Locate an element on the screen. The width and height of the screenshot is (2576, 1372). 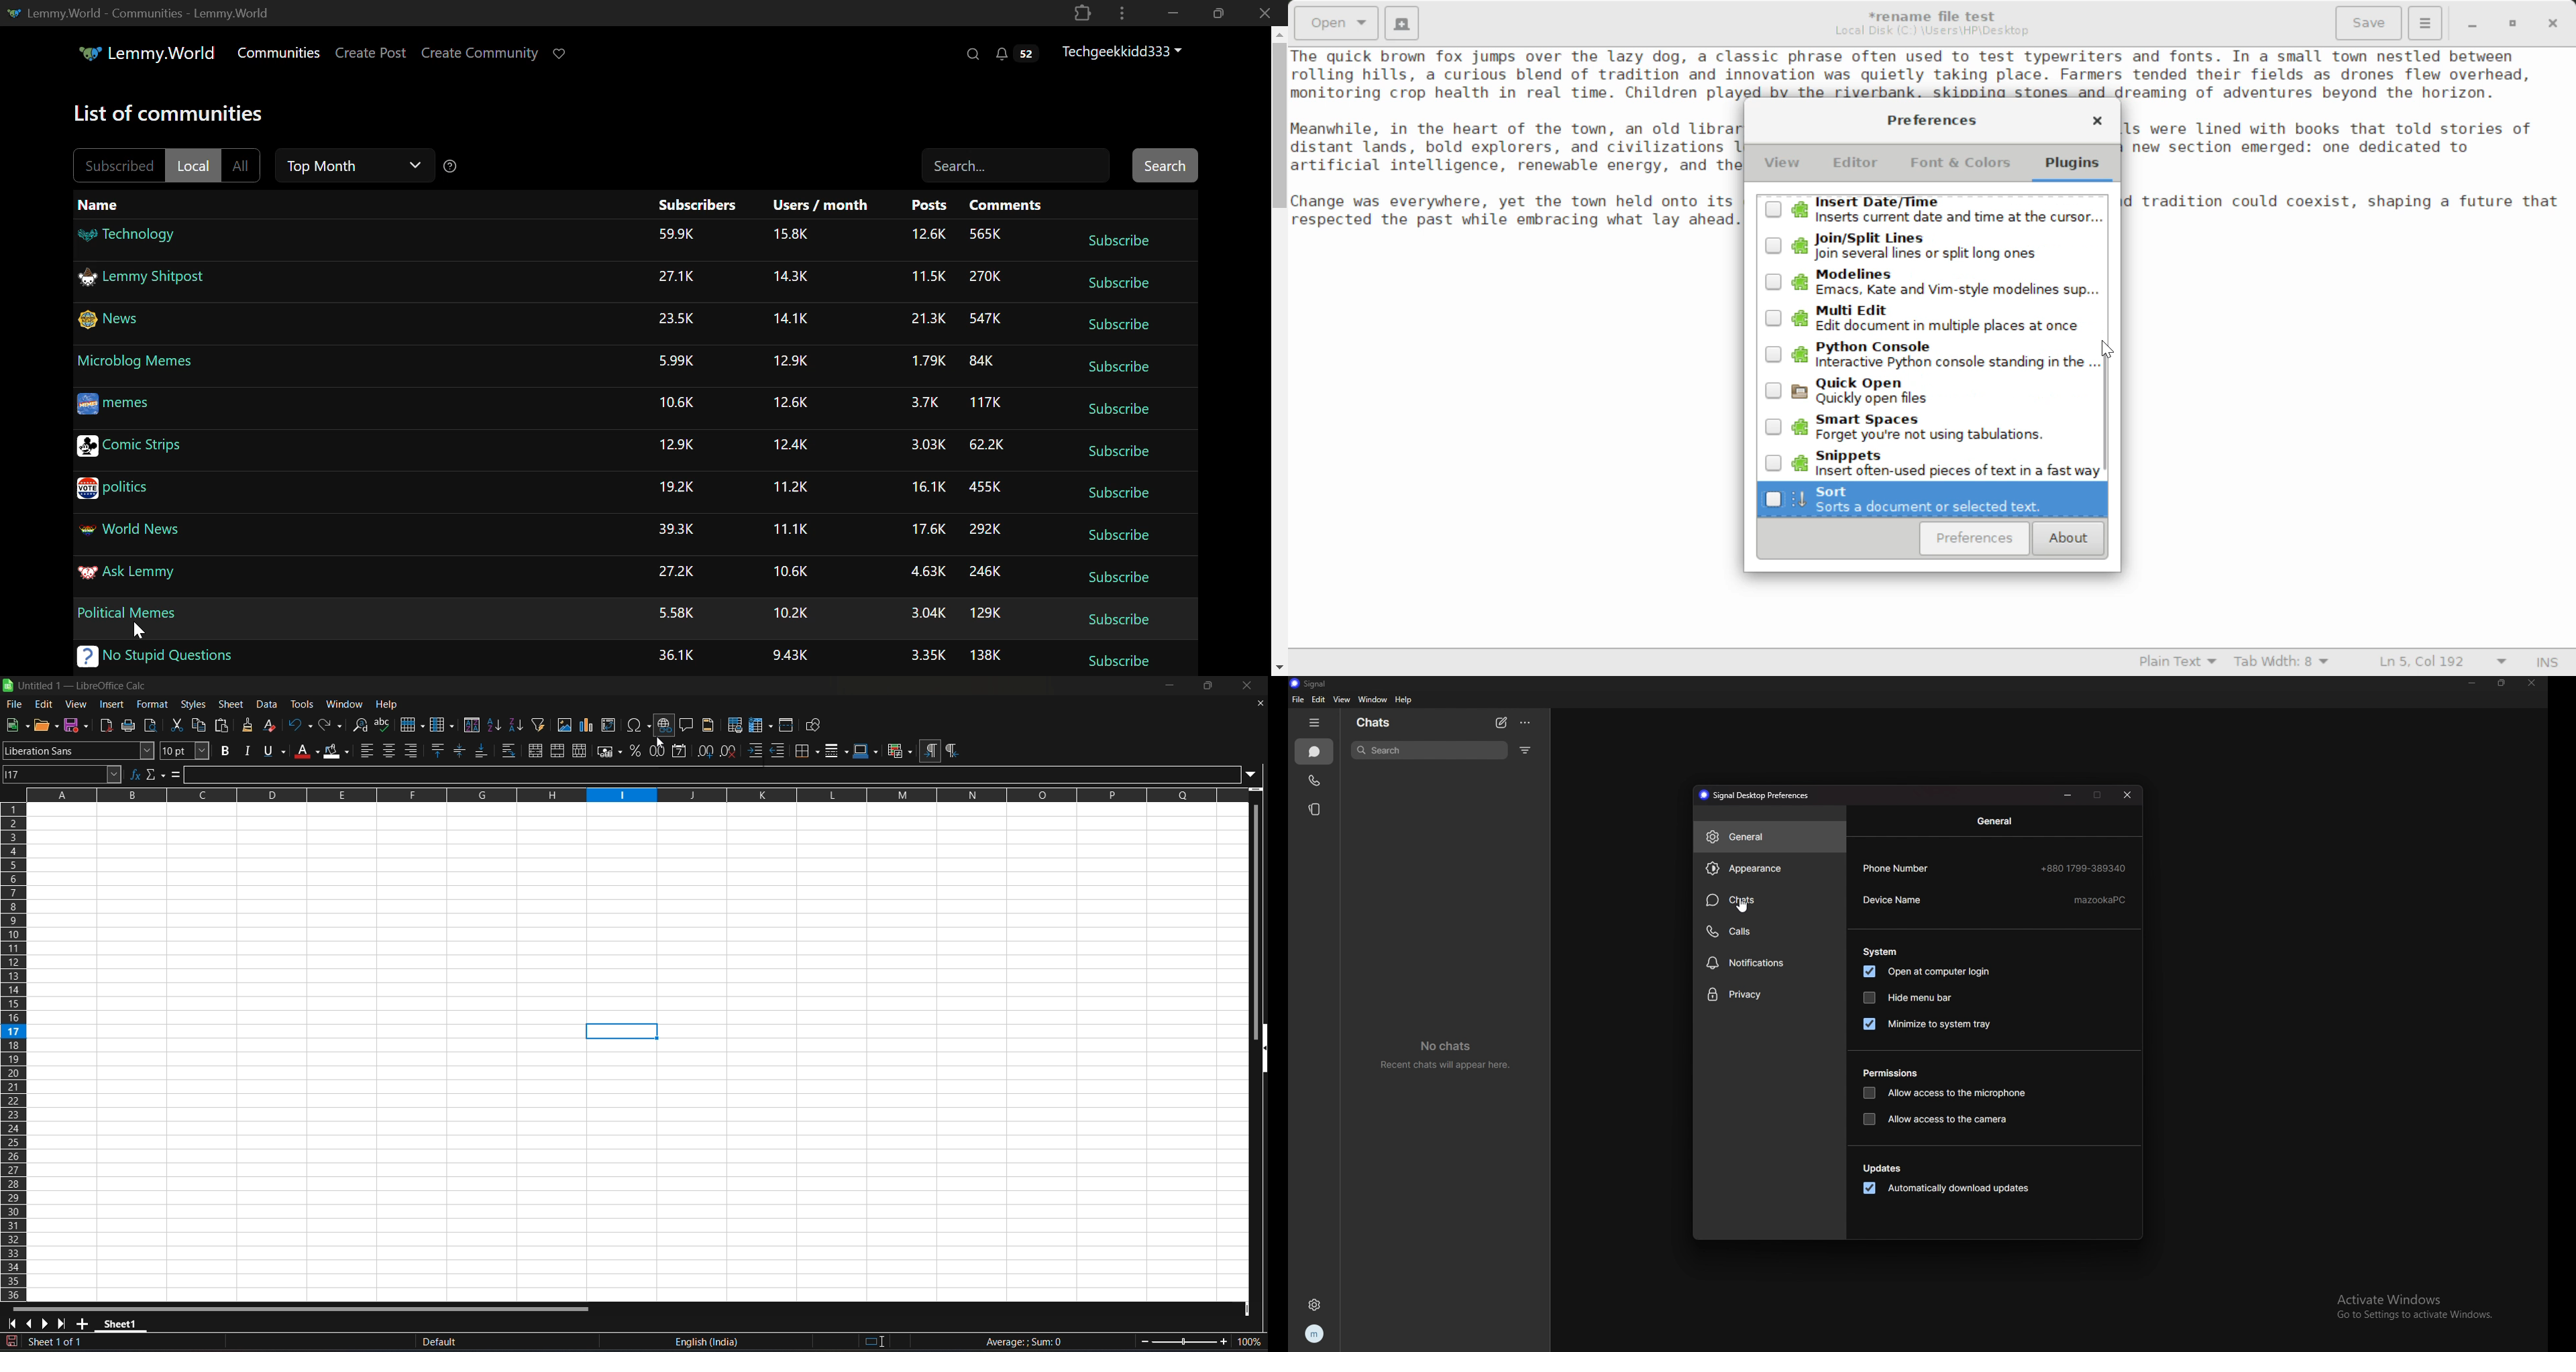
politics is located at coordinates (113, 489).